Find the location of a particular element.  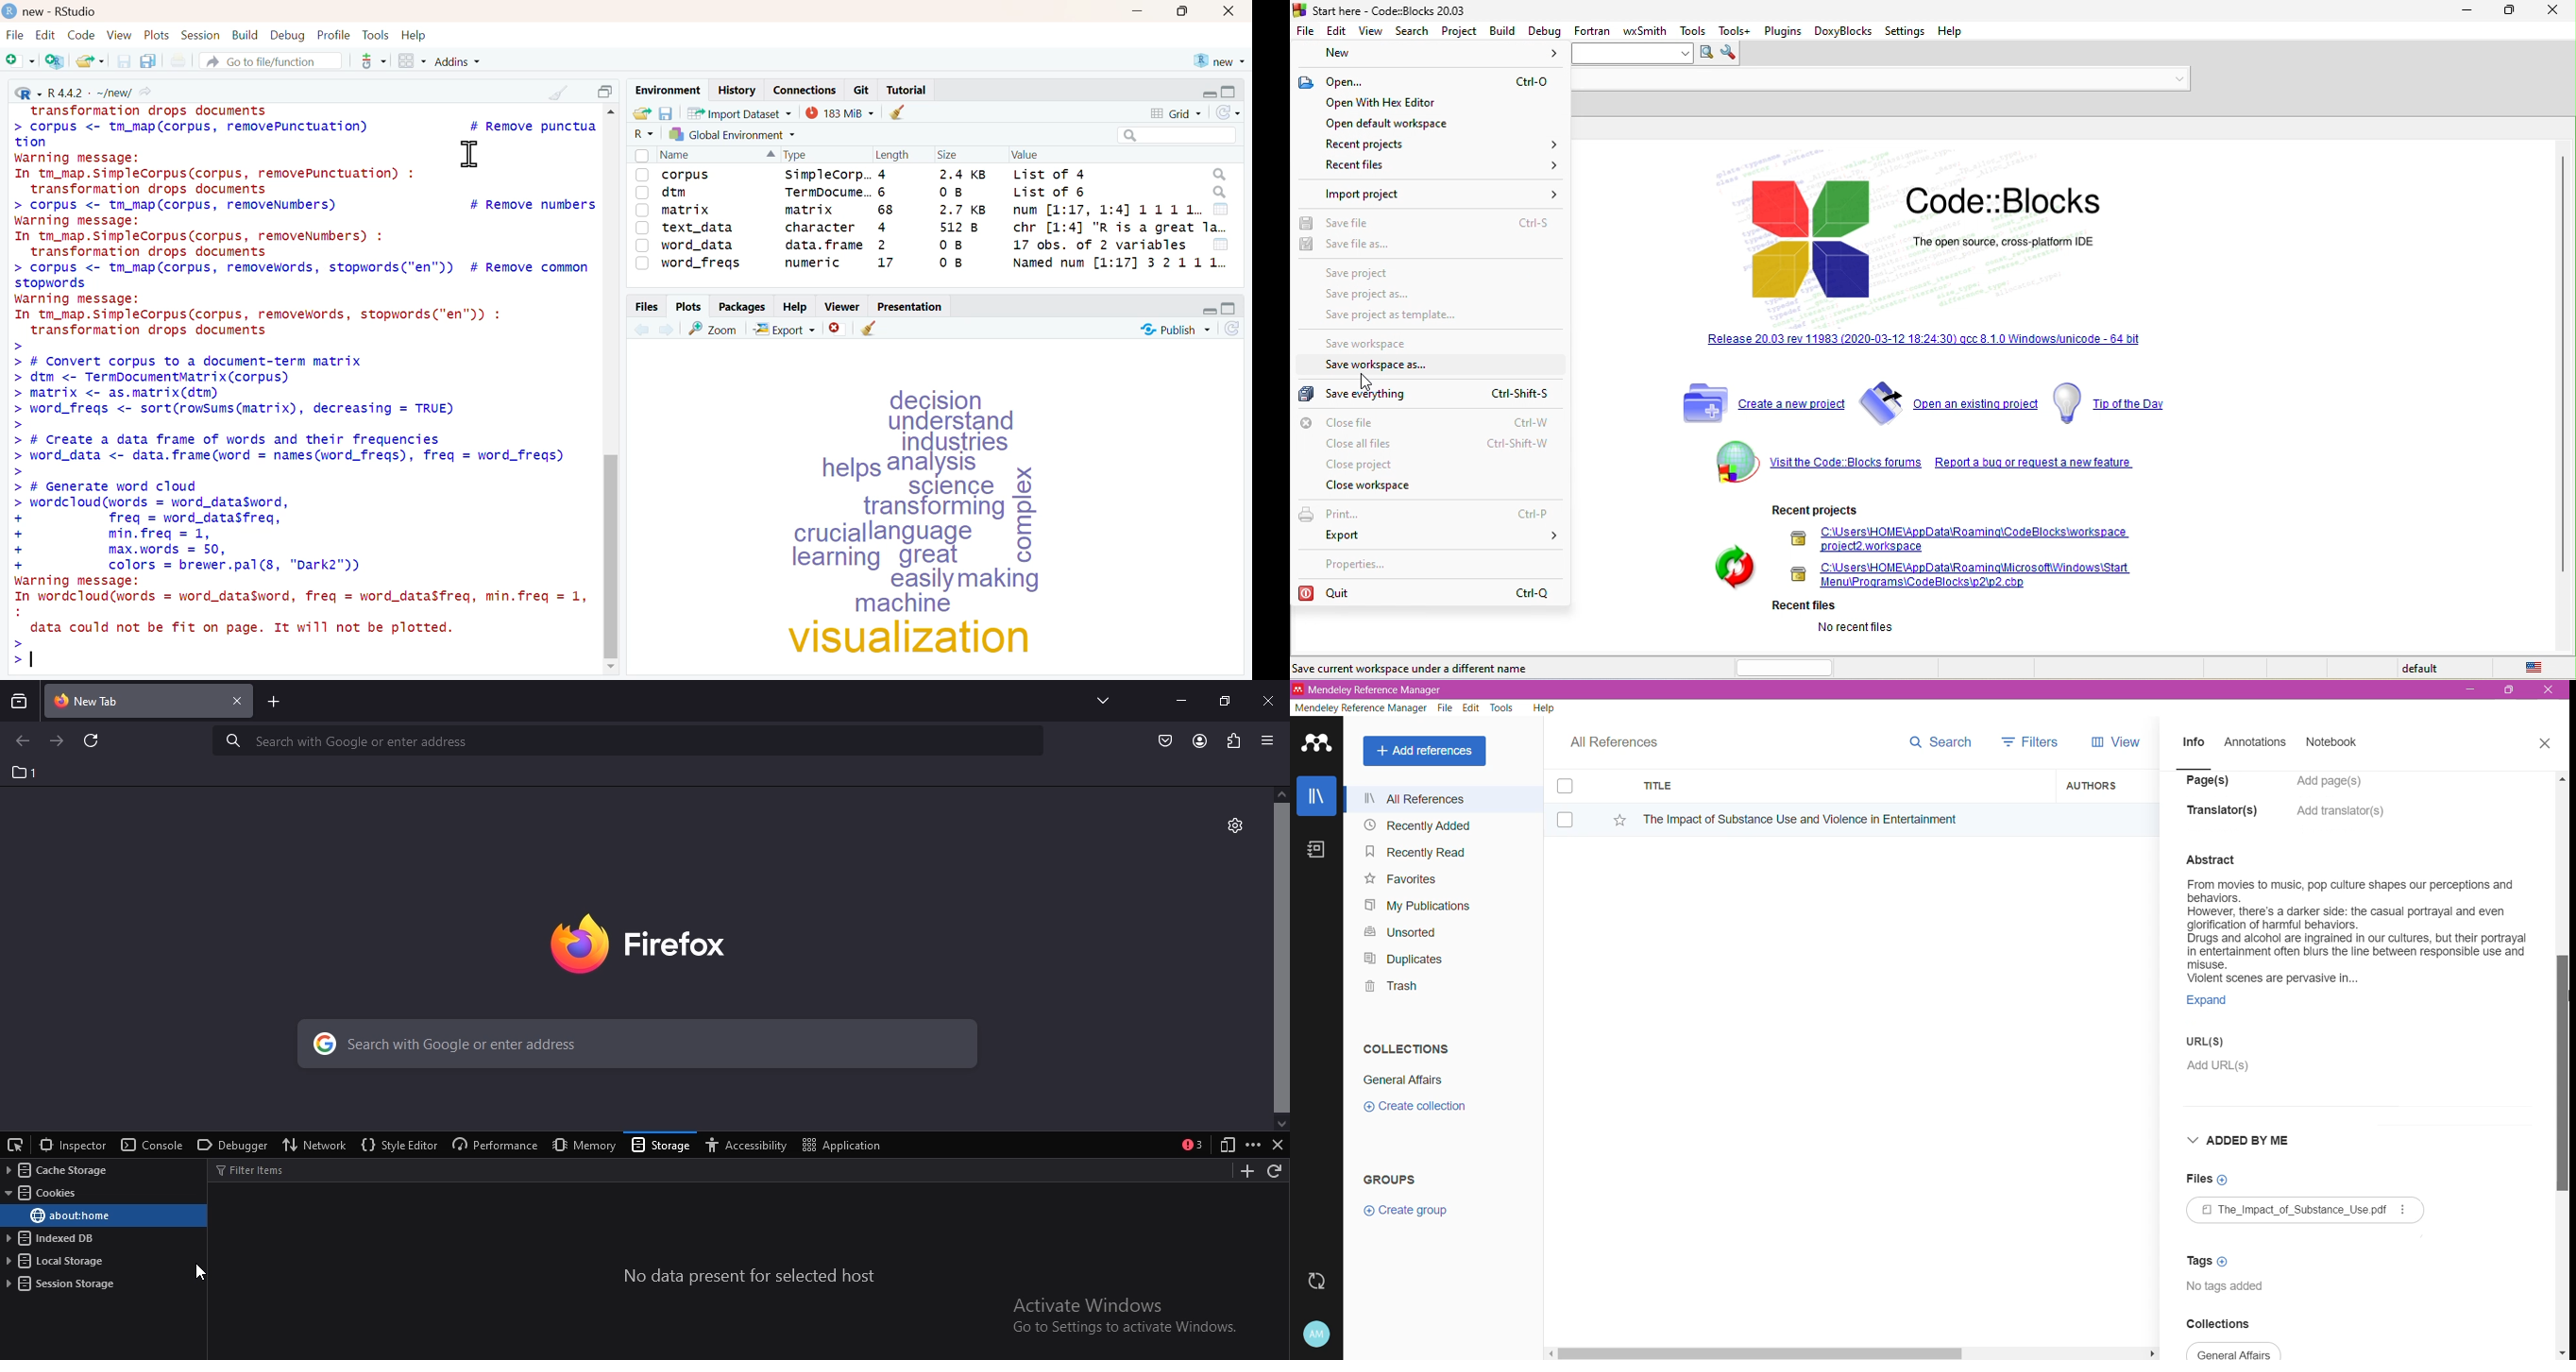

Folder is located at coordinates (641, 114).